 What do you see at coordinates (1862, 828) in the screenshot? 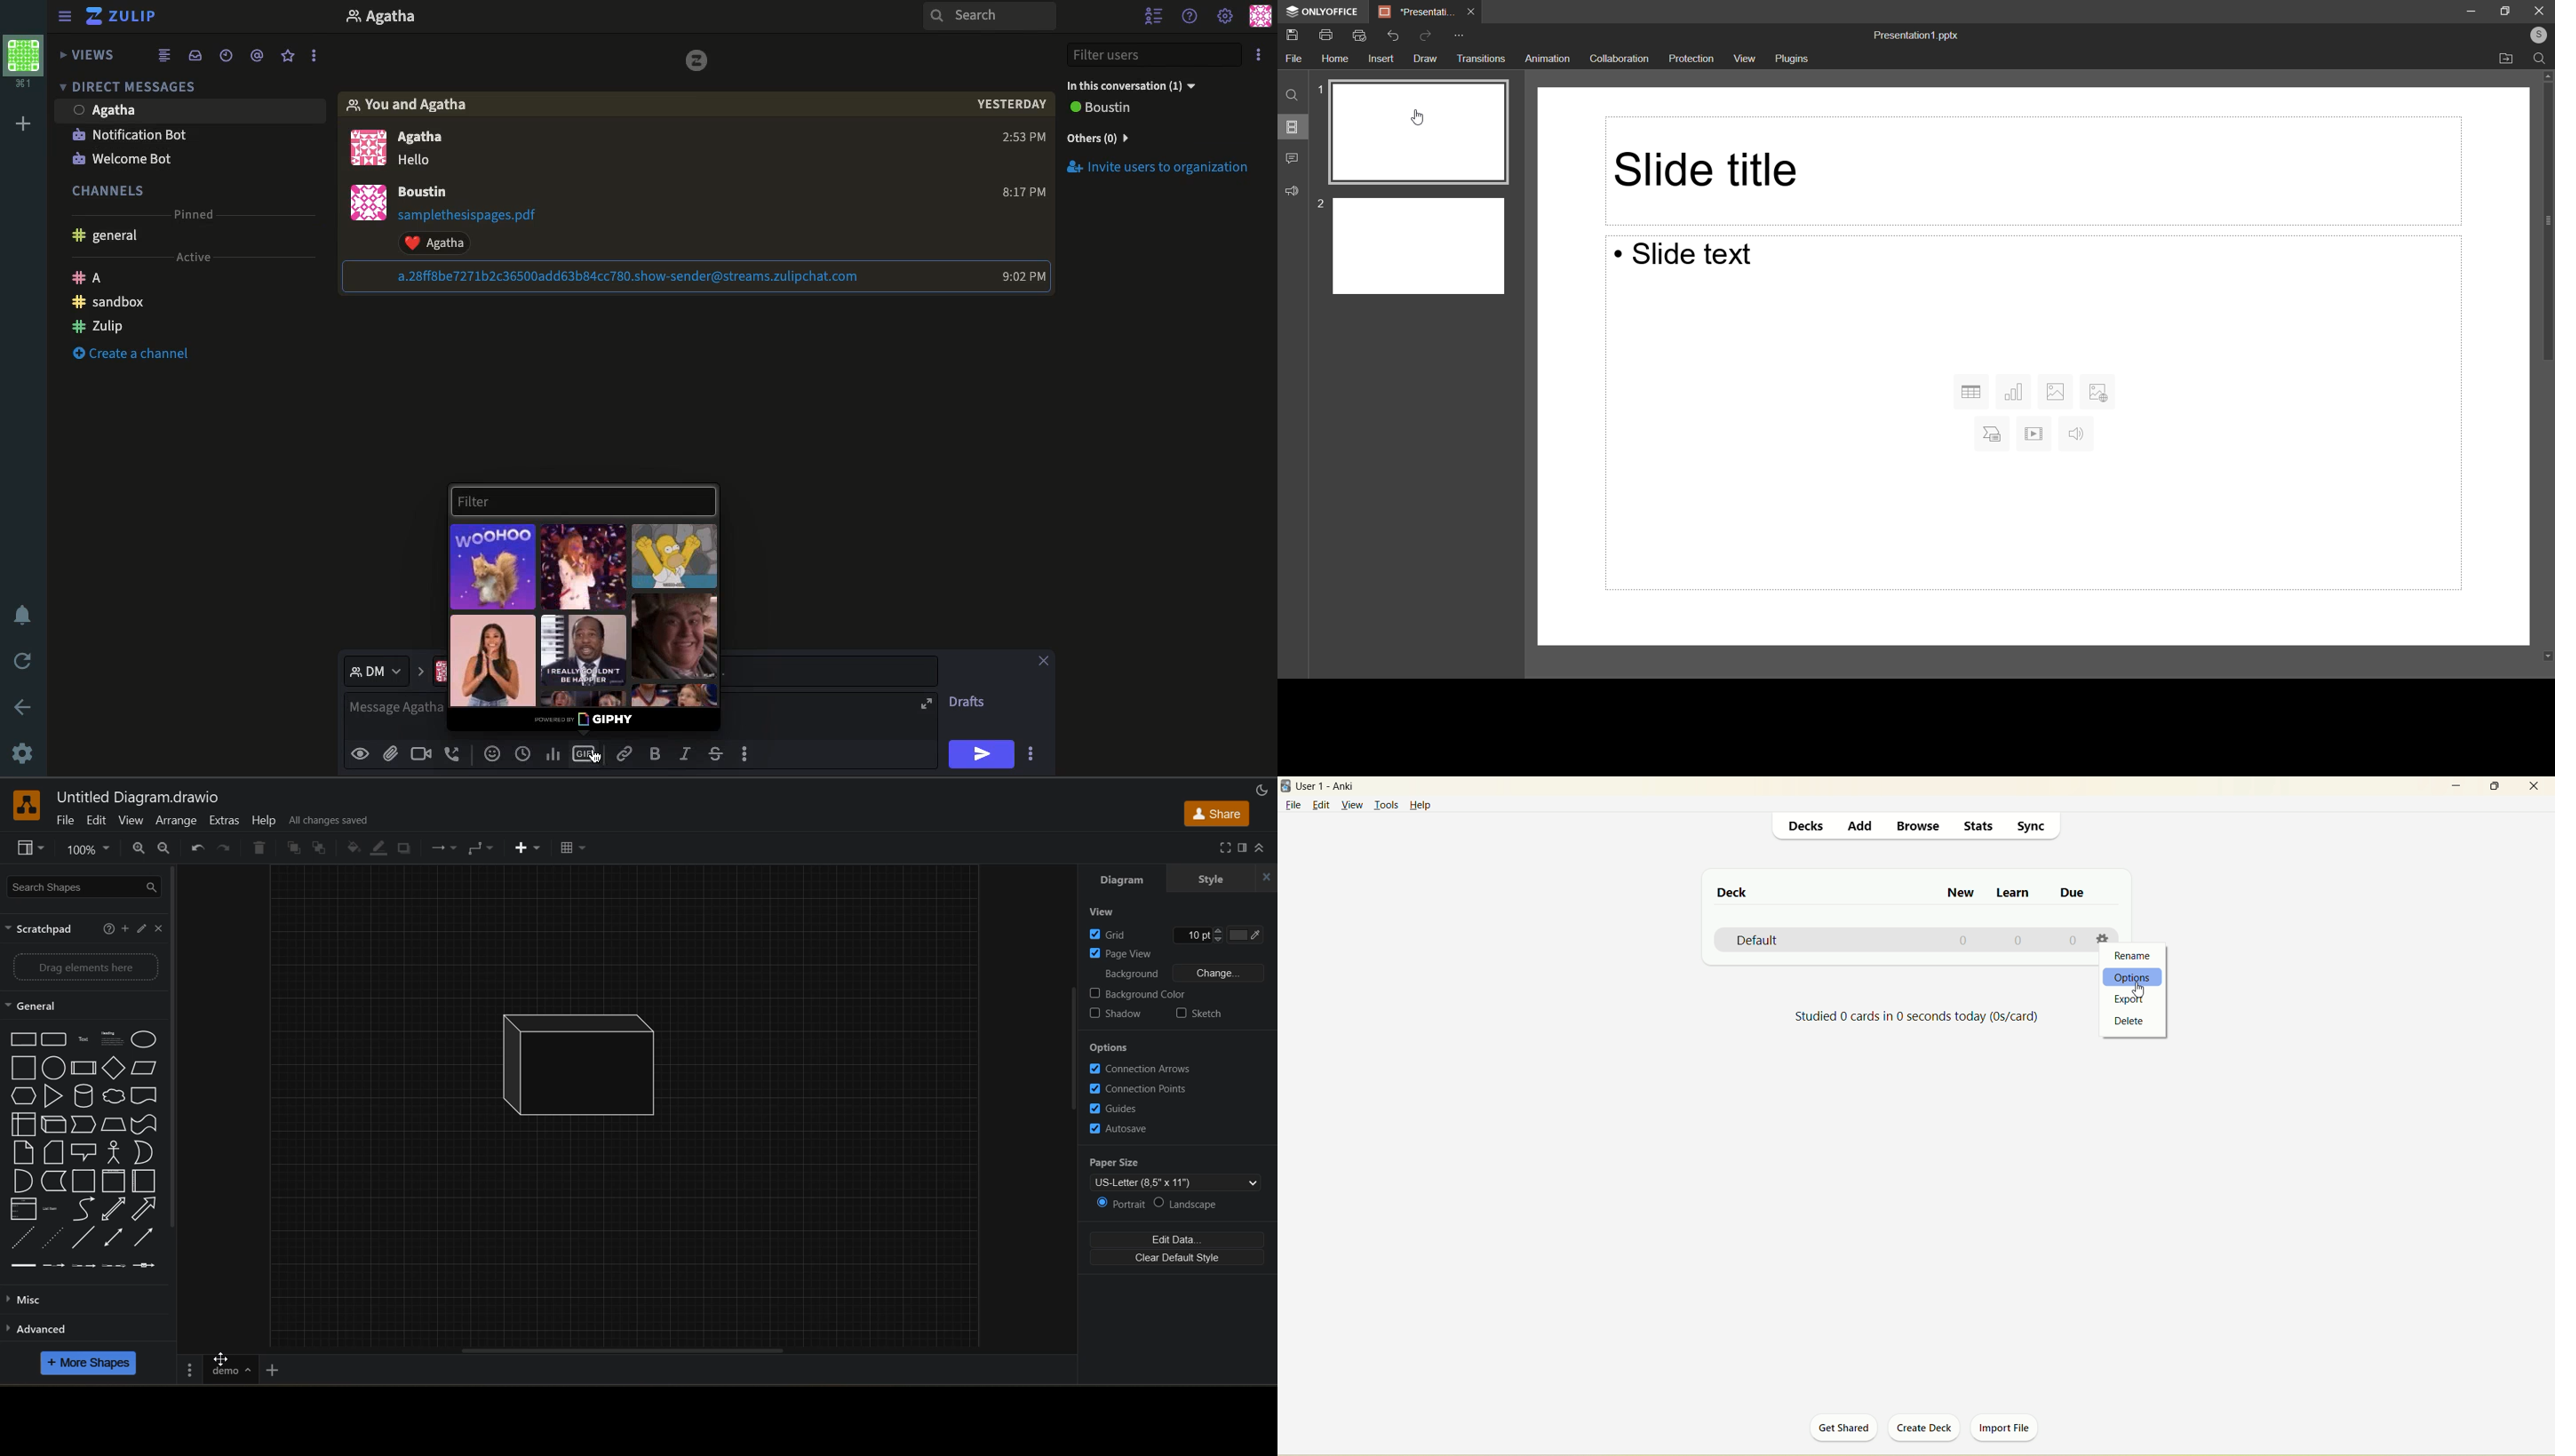
I see `dd` at bounding box center [1862, 828].